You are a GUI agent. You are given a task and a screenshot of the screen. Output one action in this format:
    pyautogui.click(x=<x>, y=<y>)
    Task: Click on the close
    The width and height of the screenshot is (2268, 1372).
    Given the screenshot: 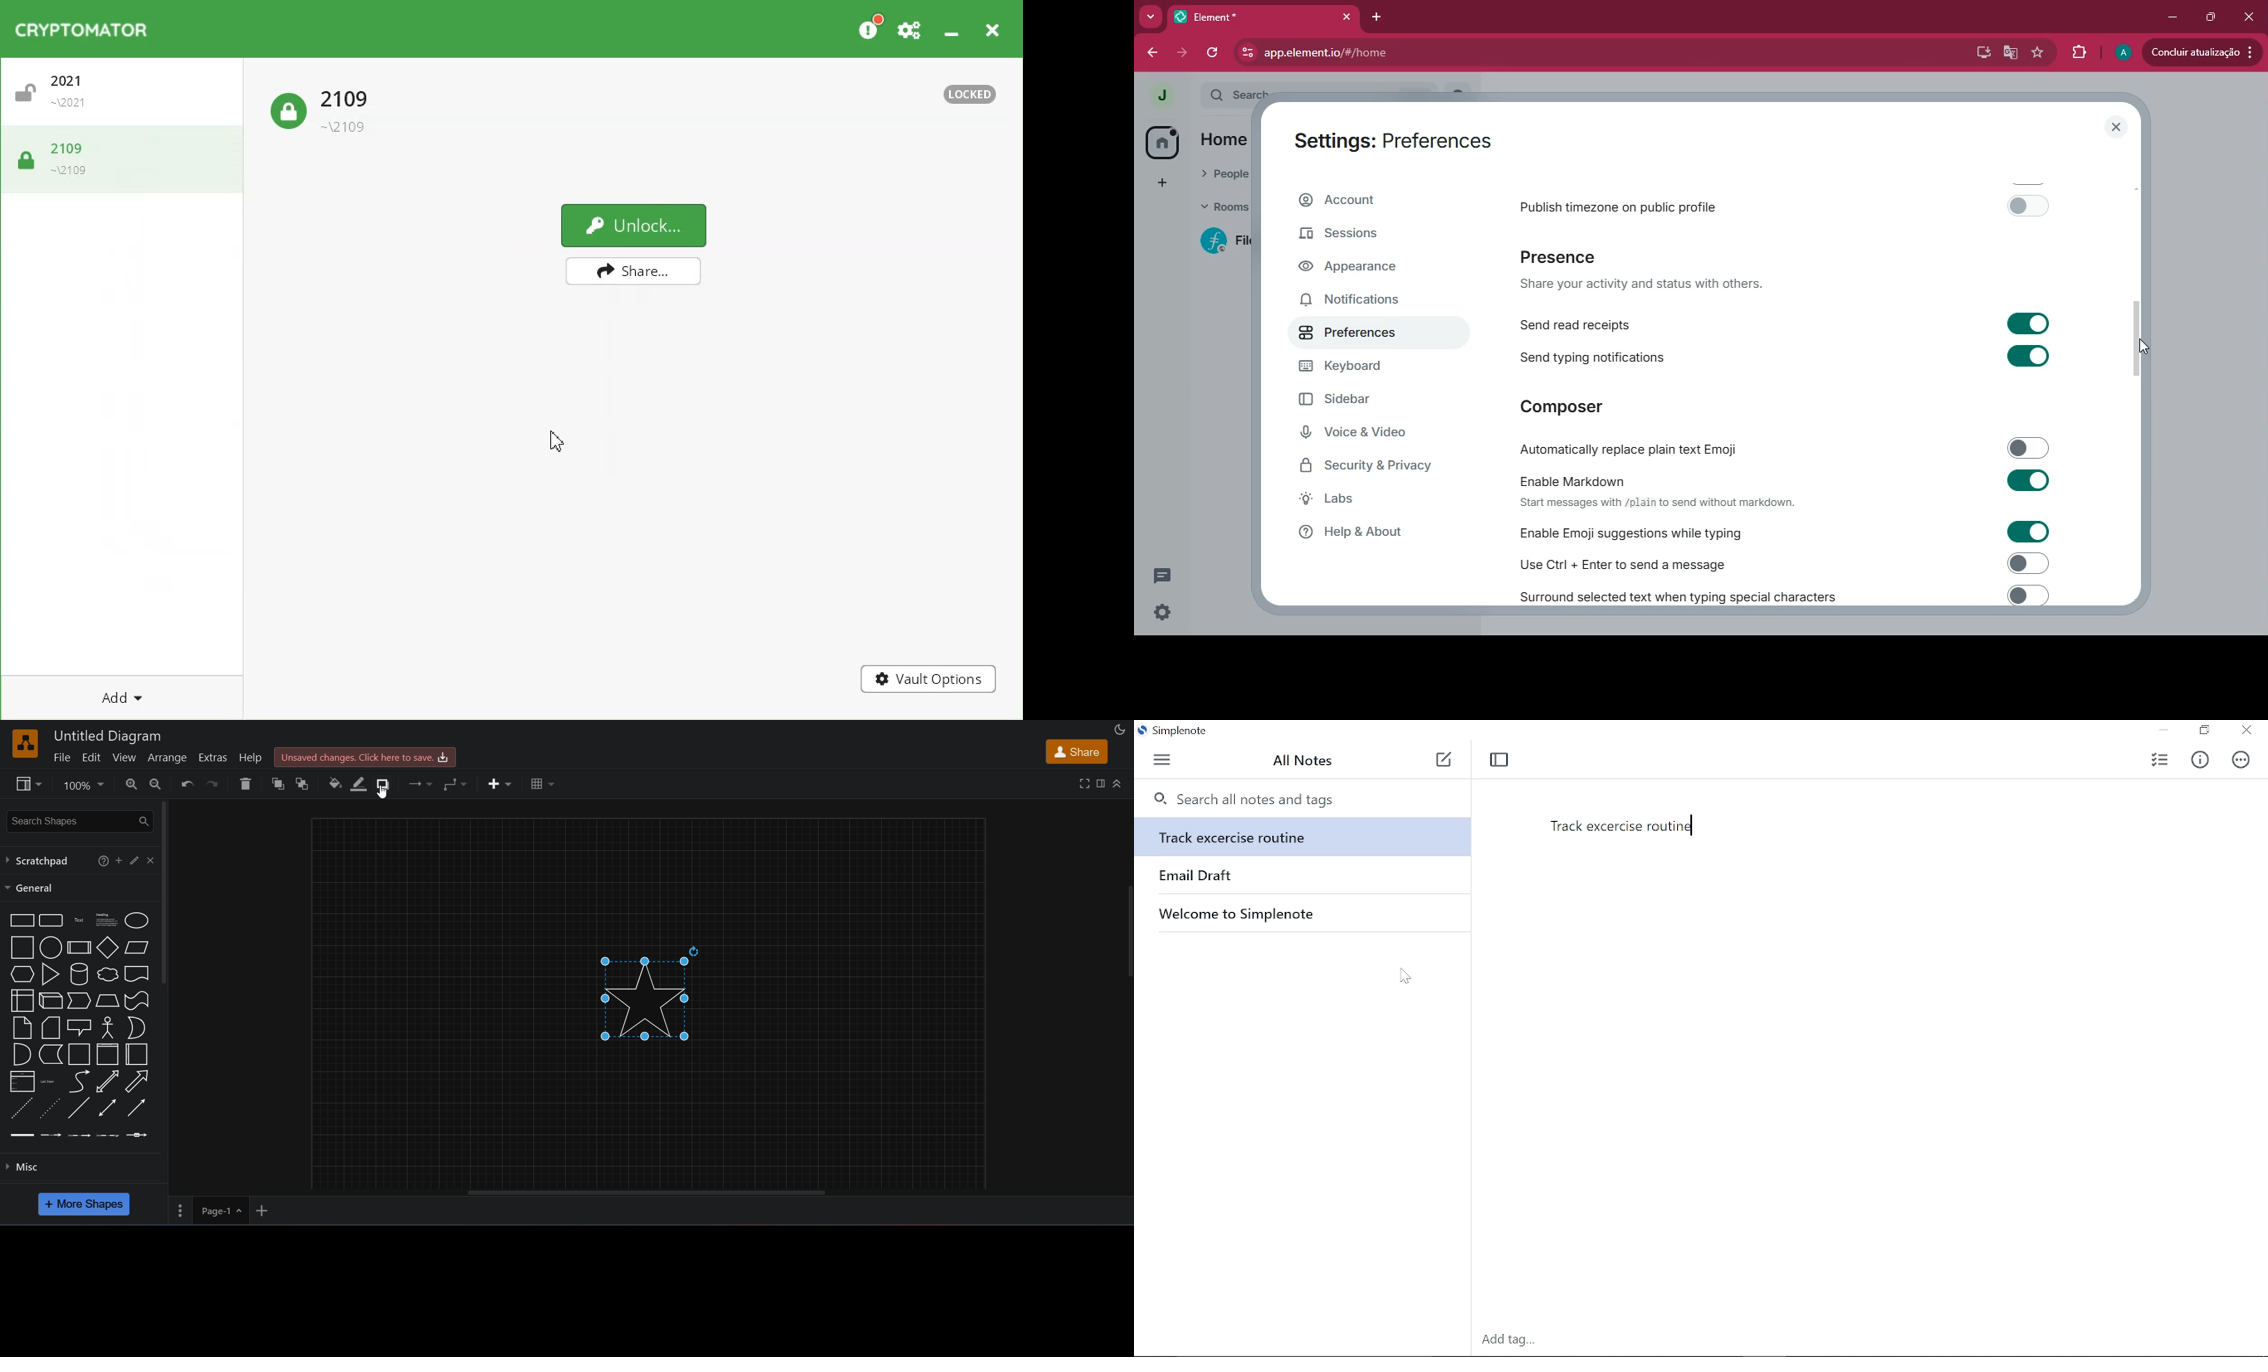 What is the action you would take?
    pyautogui.click(x=2247, y=17)
    